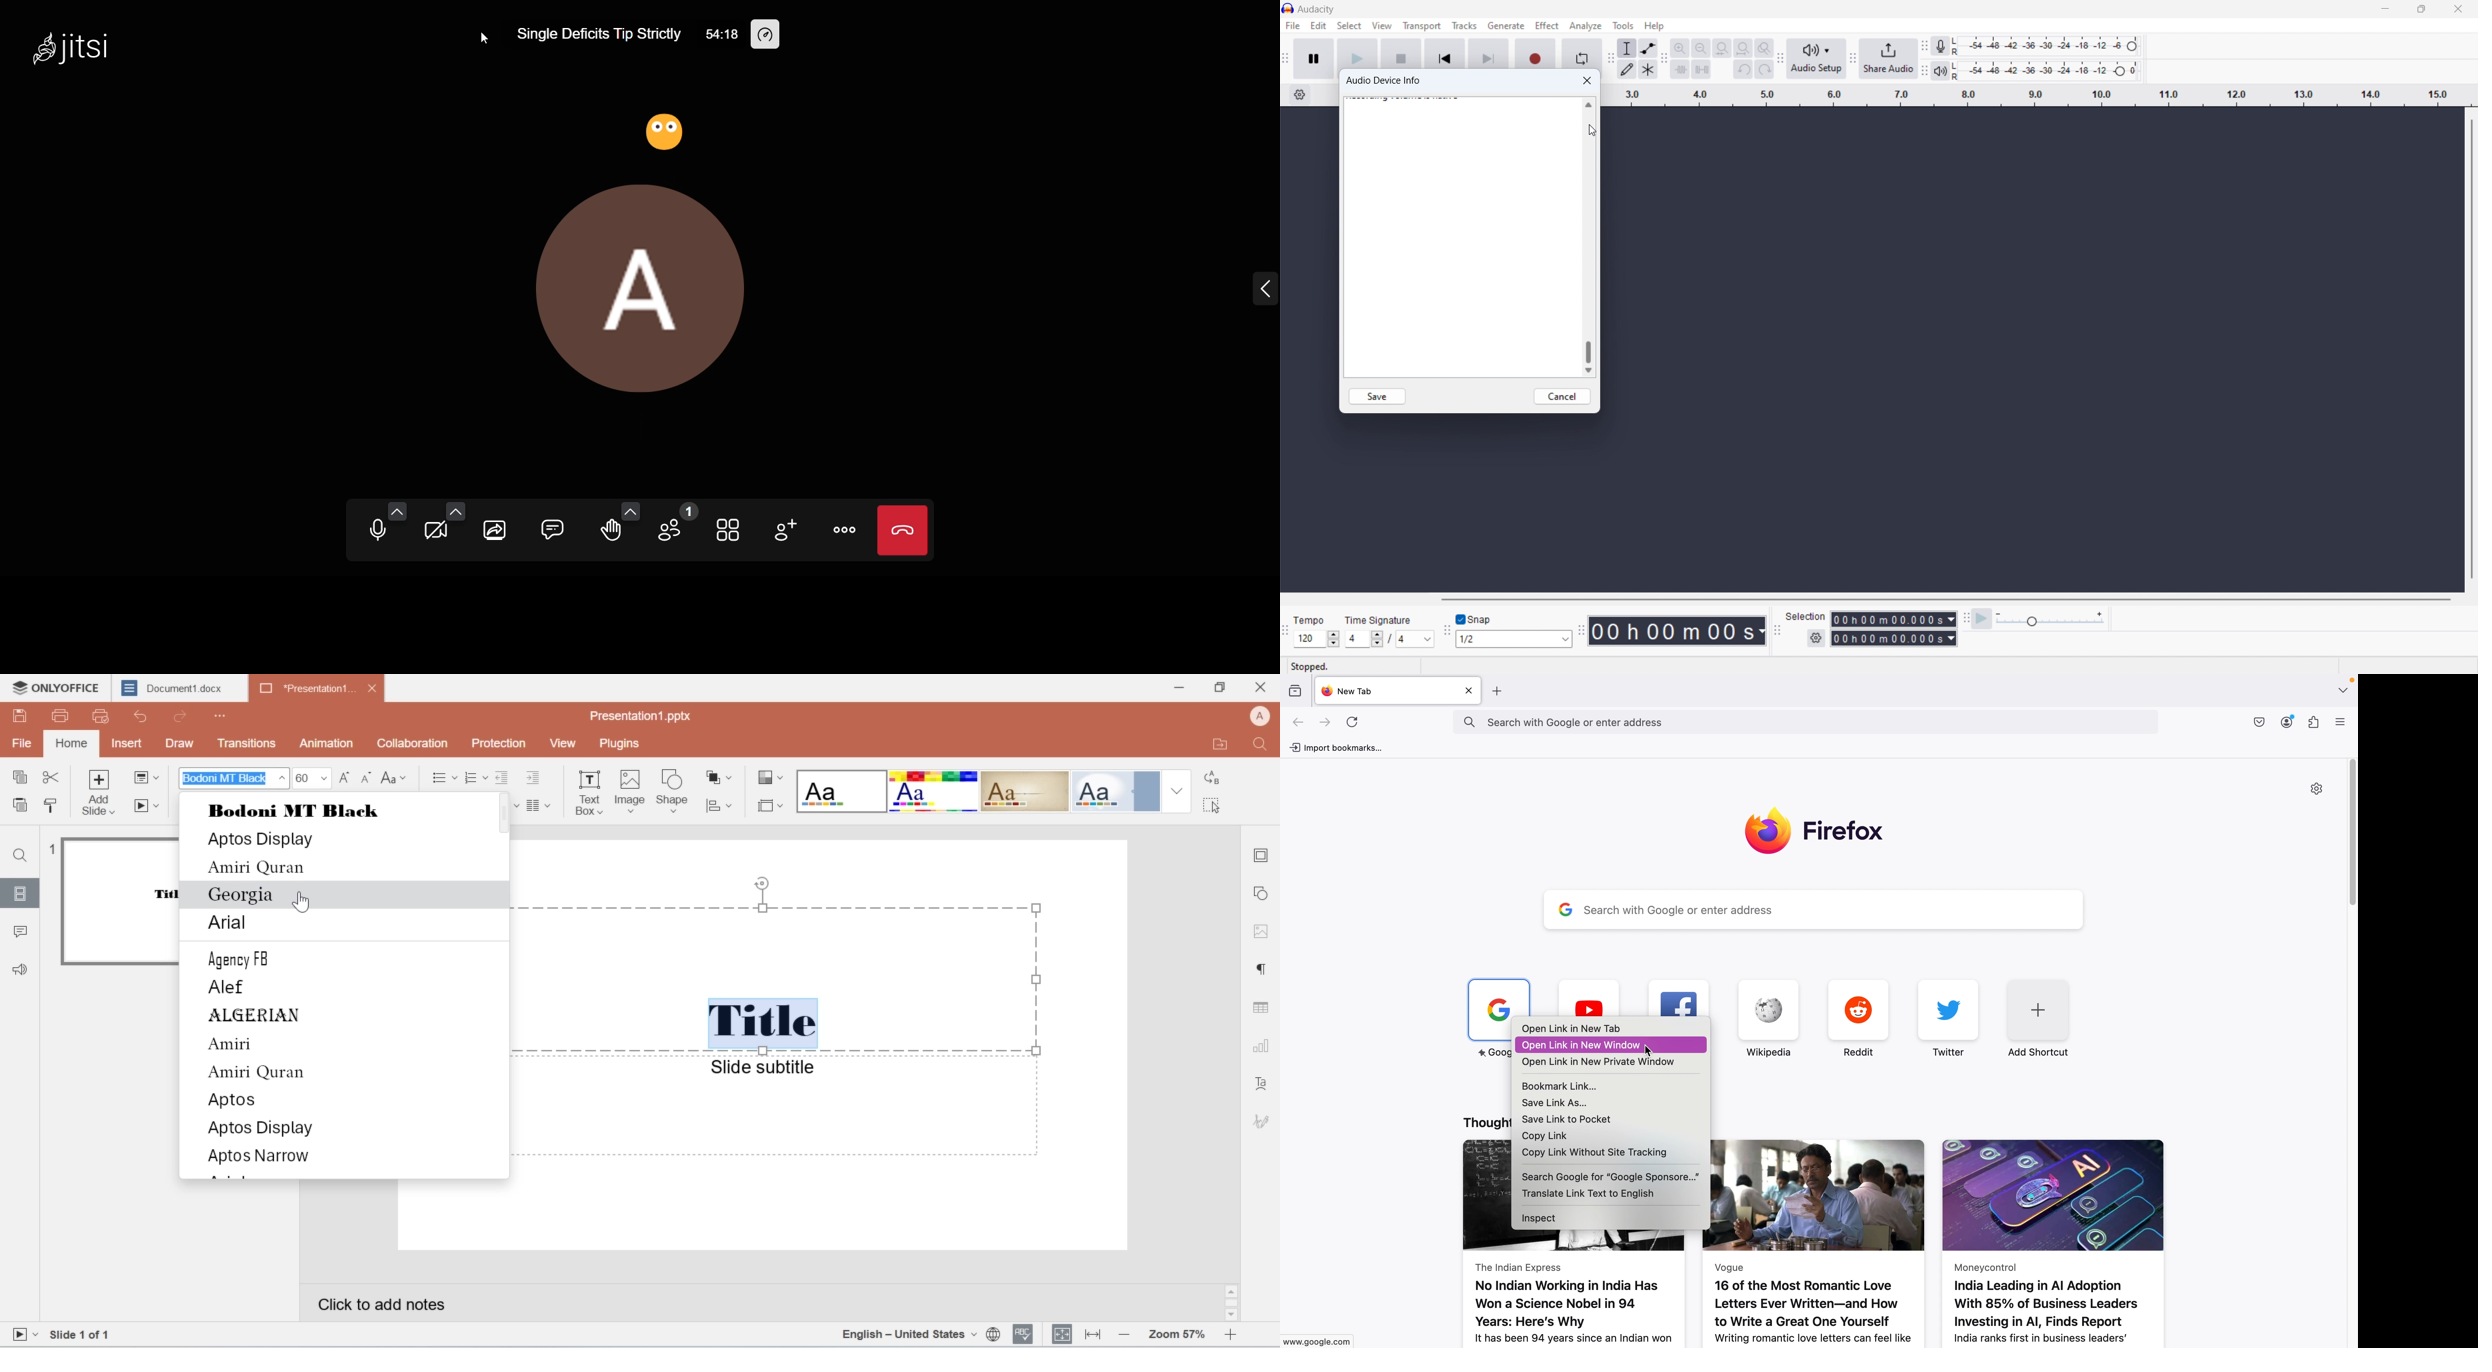  Describe the element at coordinates (785, 529) in the screenshot. I see `invite people` at that location.